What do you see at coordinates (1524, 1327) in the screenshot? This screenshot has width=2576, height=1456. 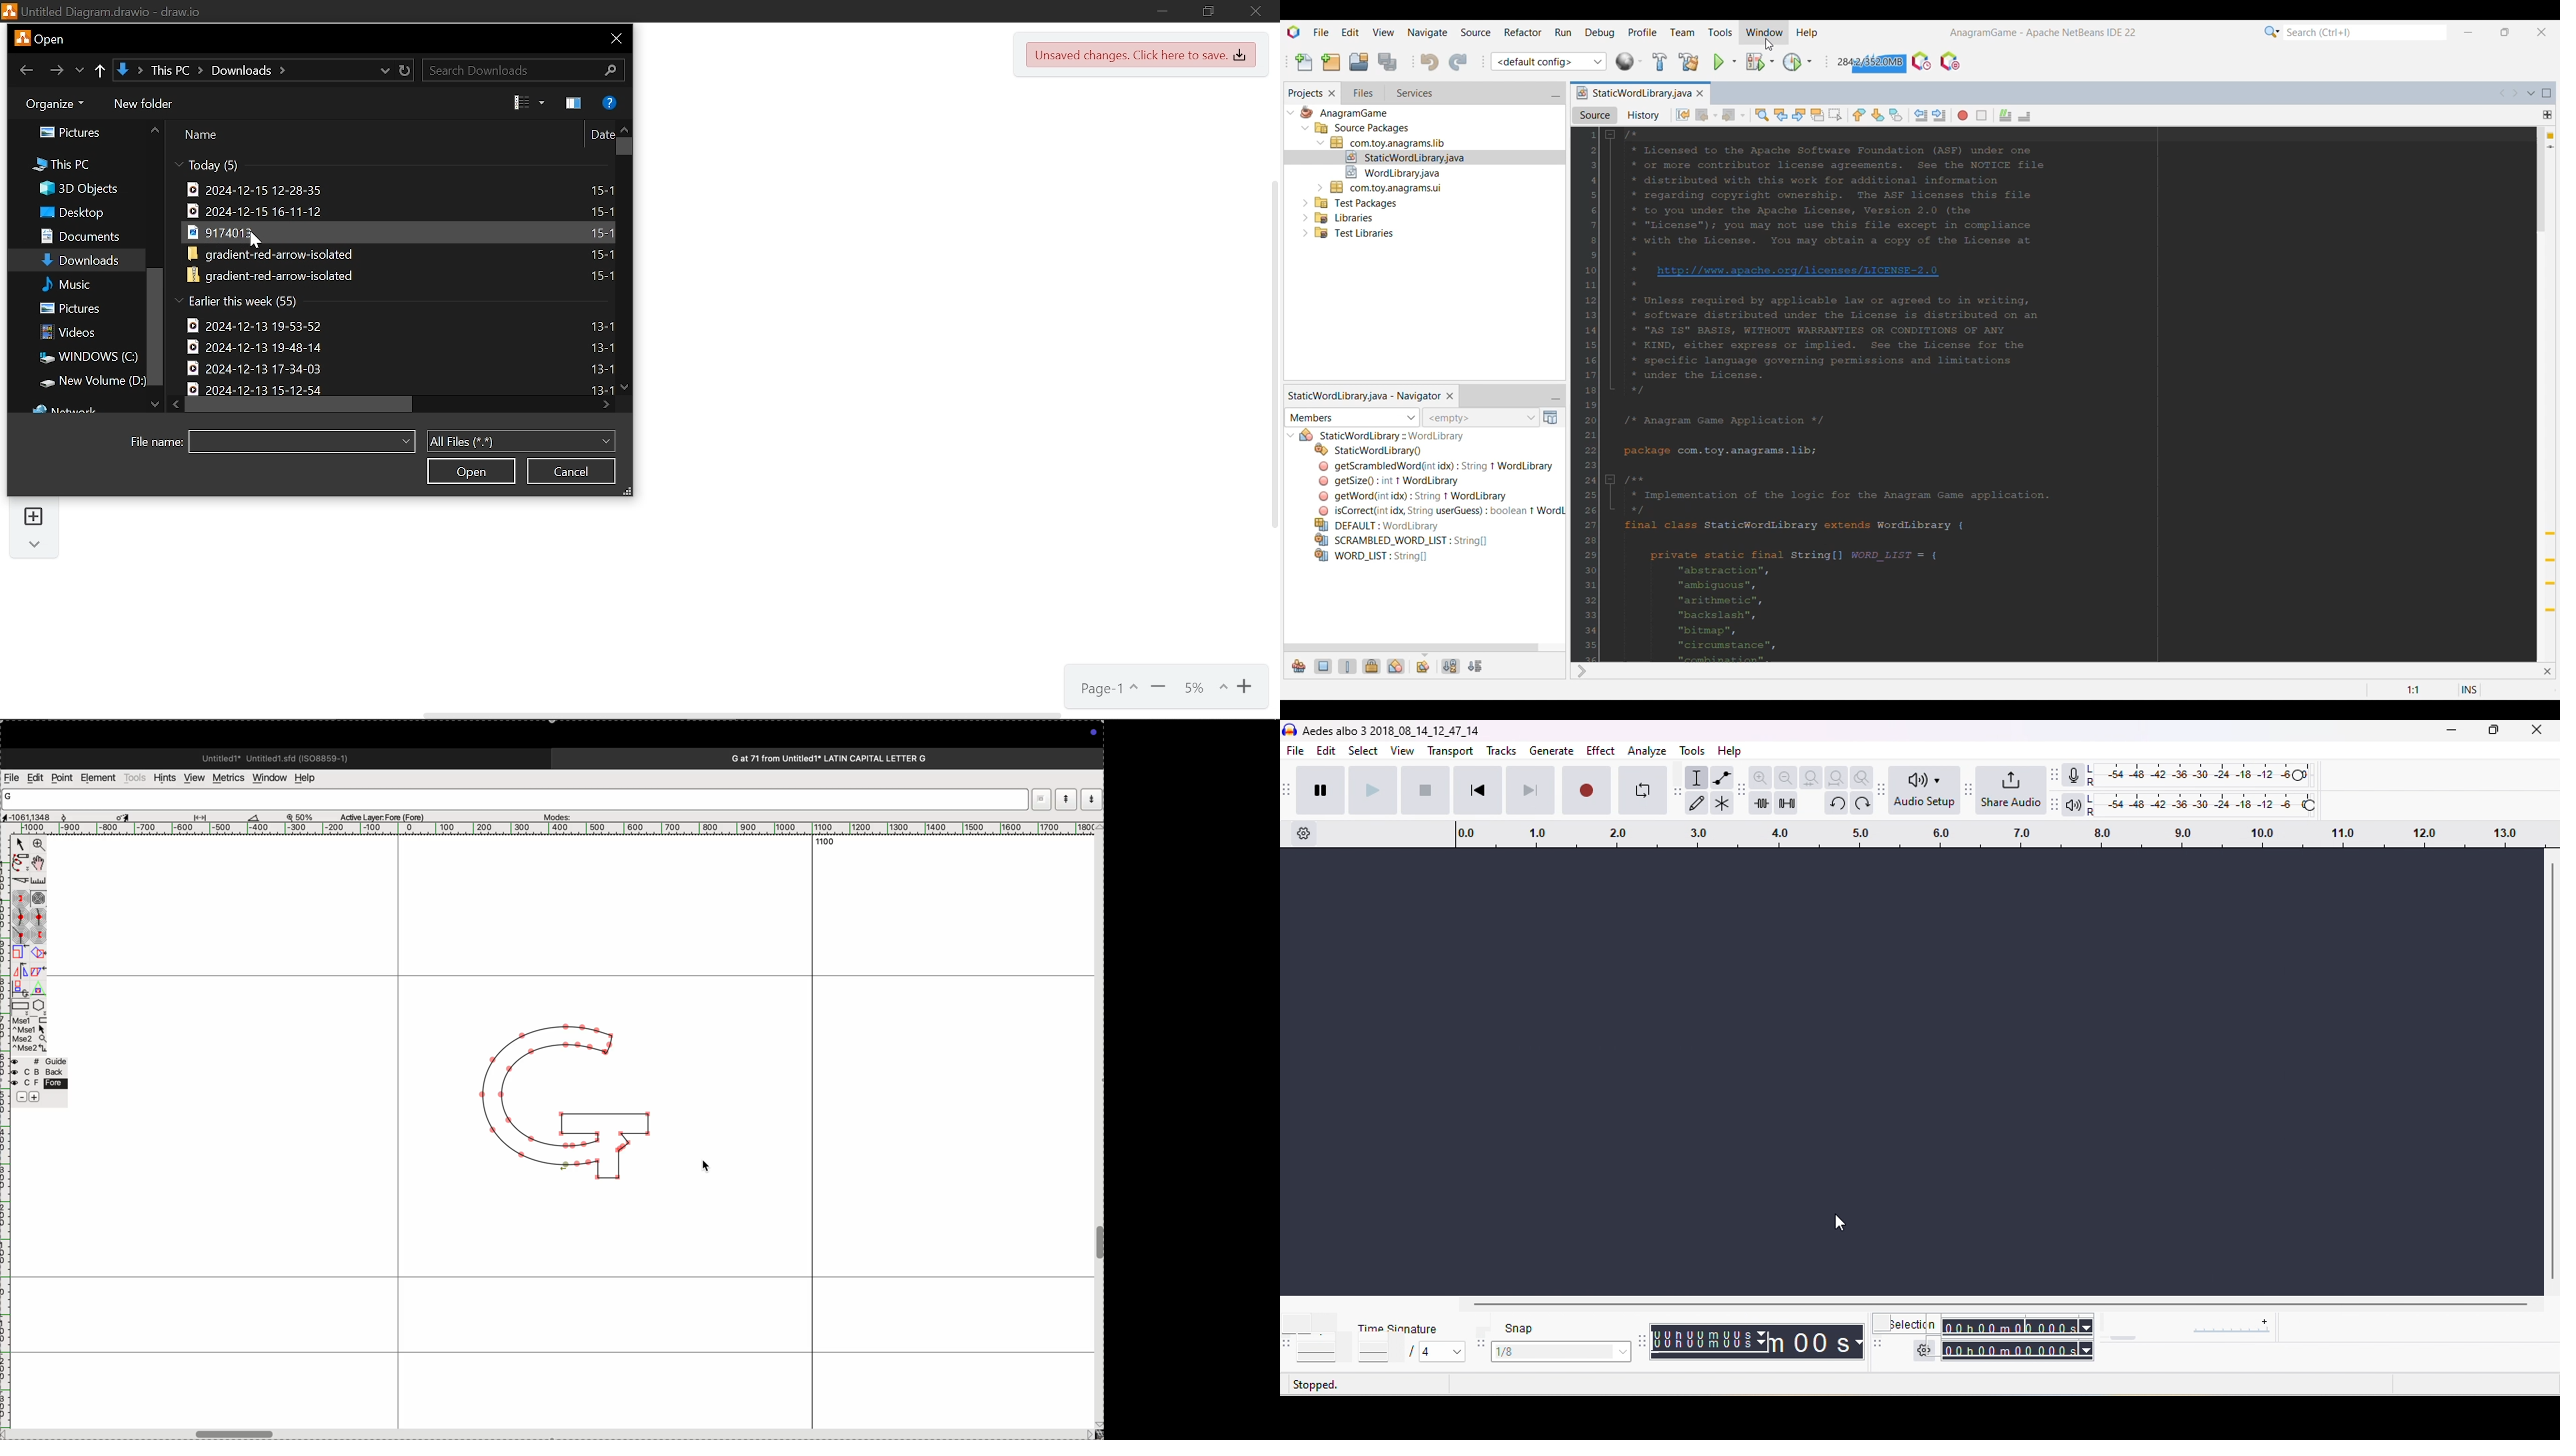 I see `snap` at bounding box center [1524, 1327].